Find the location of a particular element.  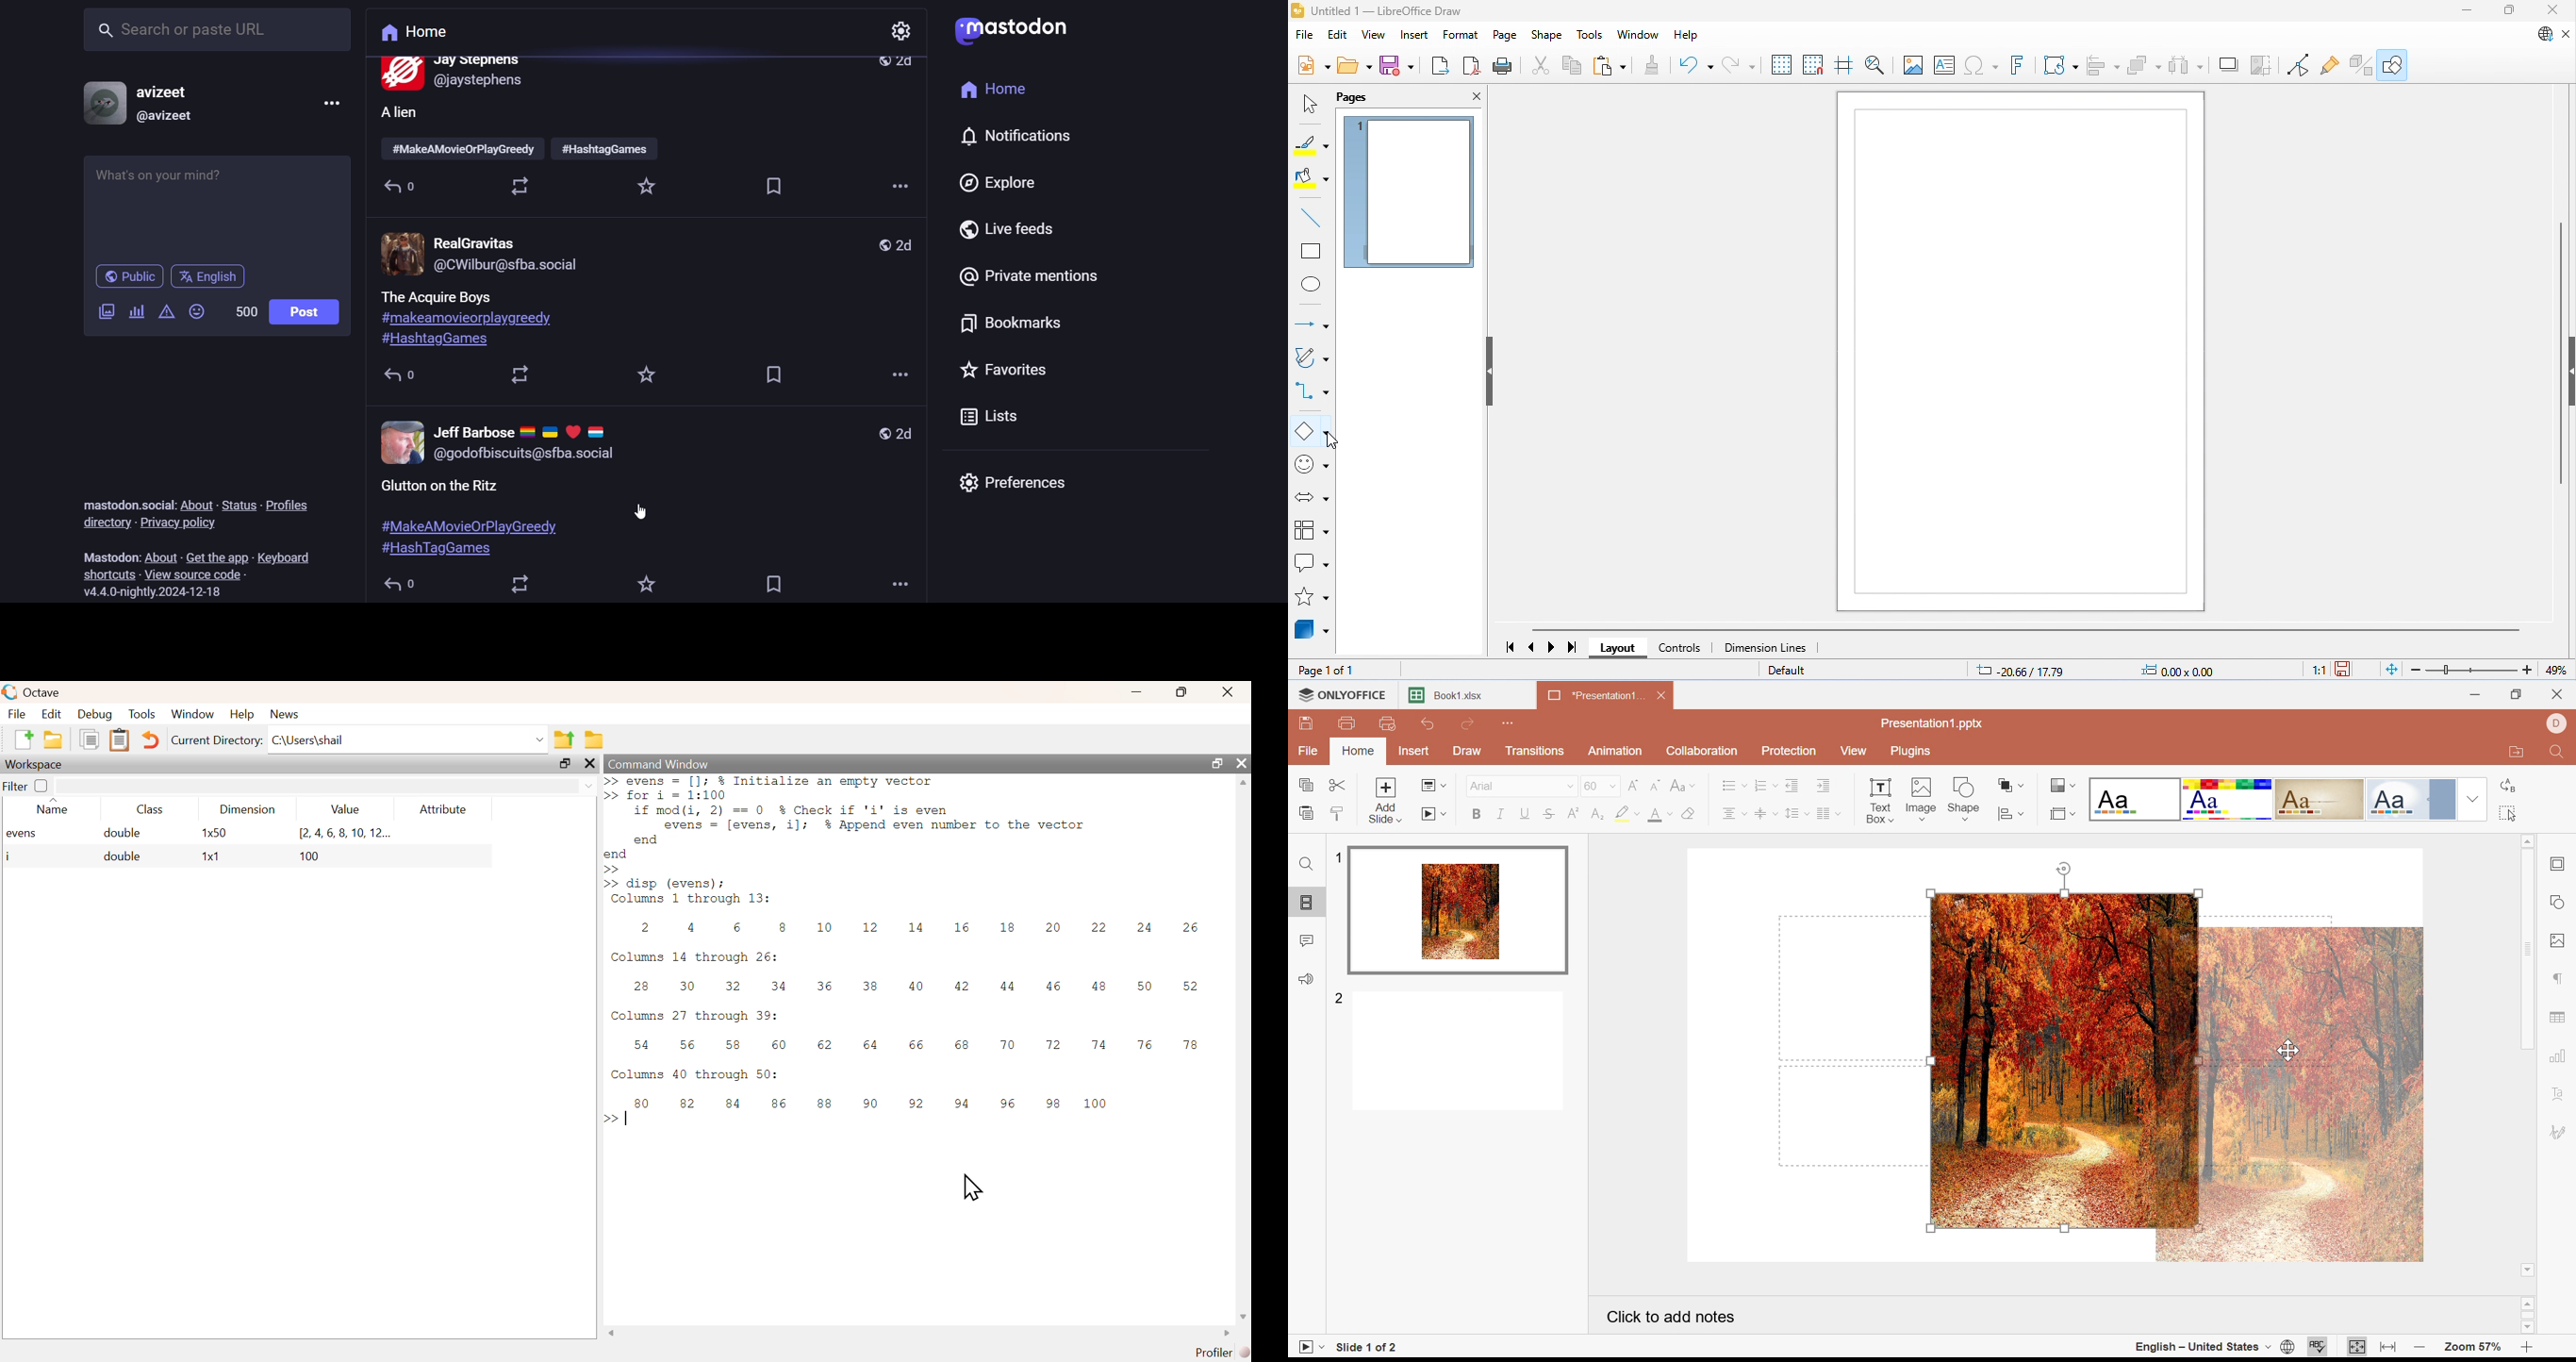

post here is located at coordinates (212, 205).